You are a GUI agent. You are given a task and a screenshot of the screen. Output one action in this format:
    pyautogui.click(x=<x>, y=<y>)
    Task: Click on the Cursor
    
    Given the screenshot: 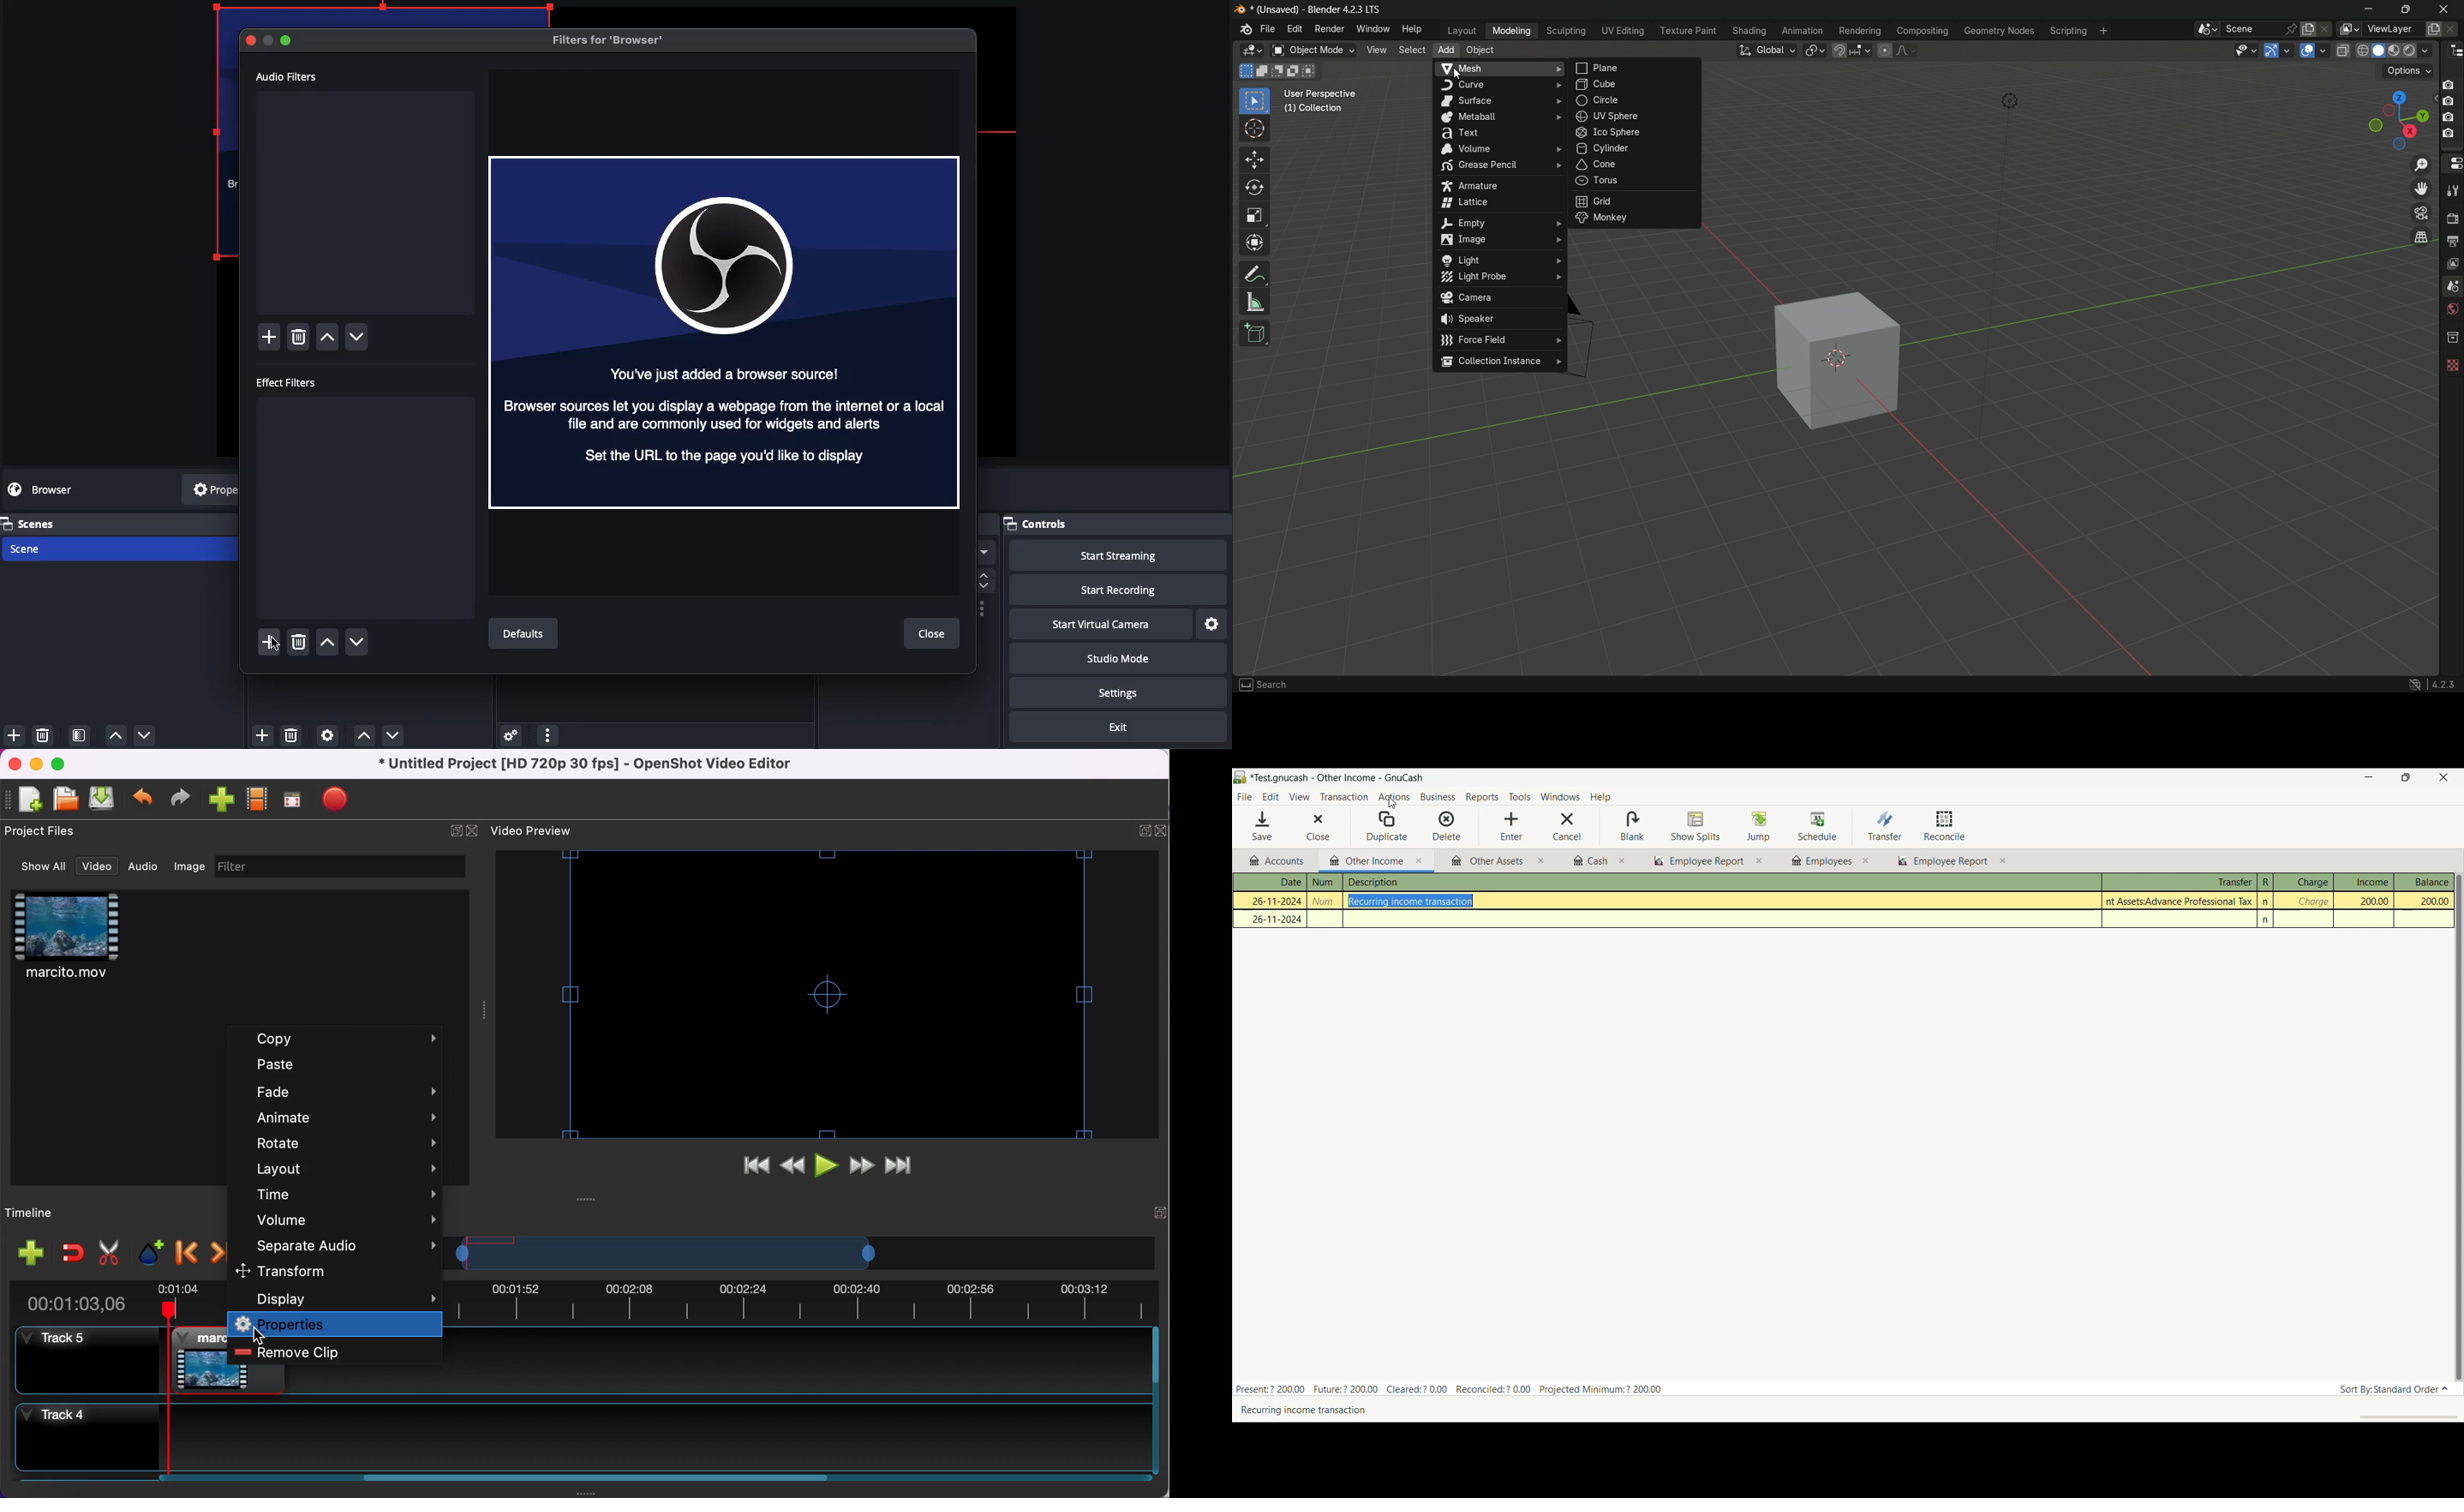 What is the action you would take?
    pyautogui.click(x=278, y=650)
    